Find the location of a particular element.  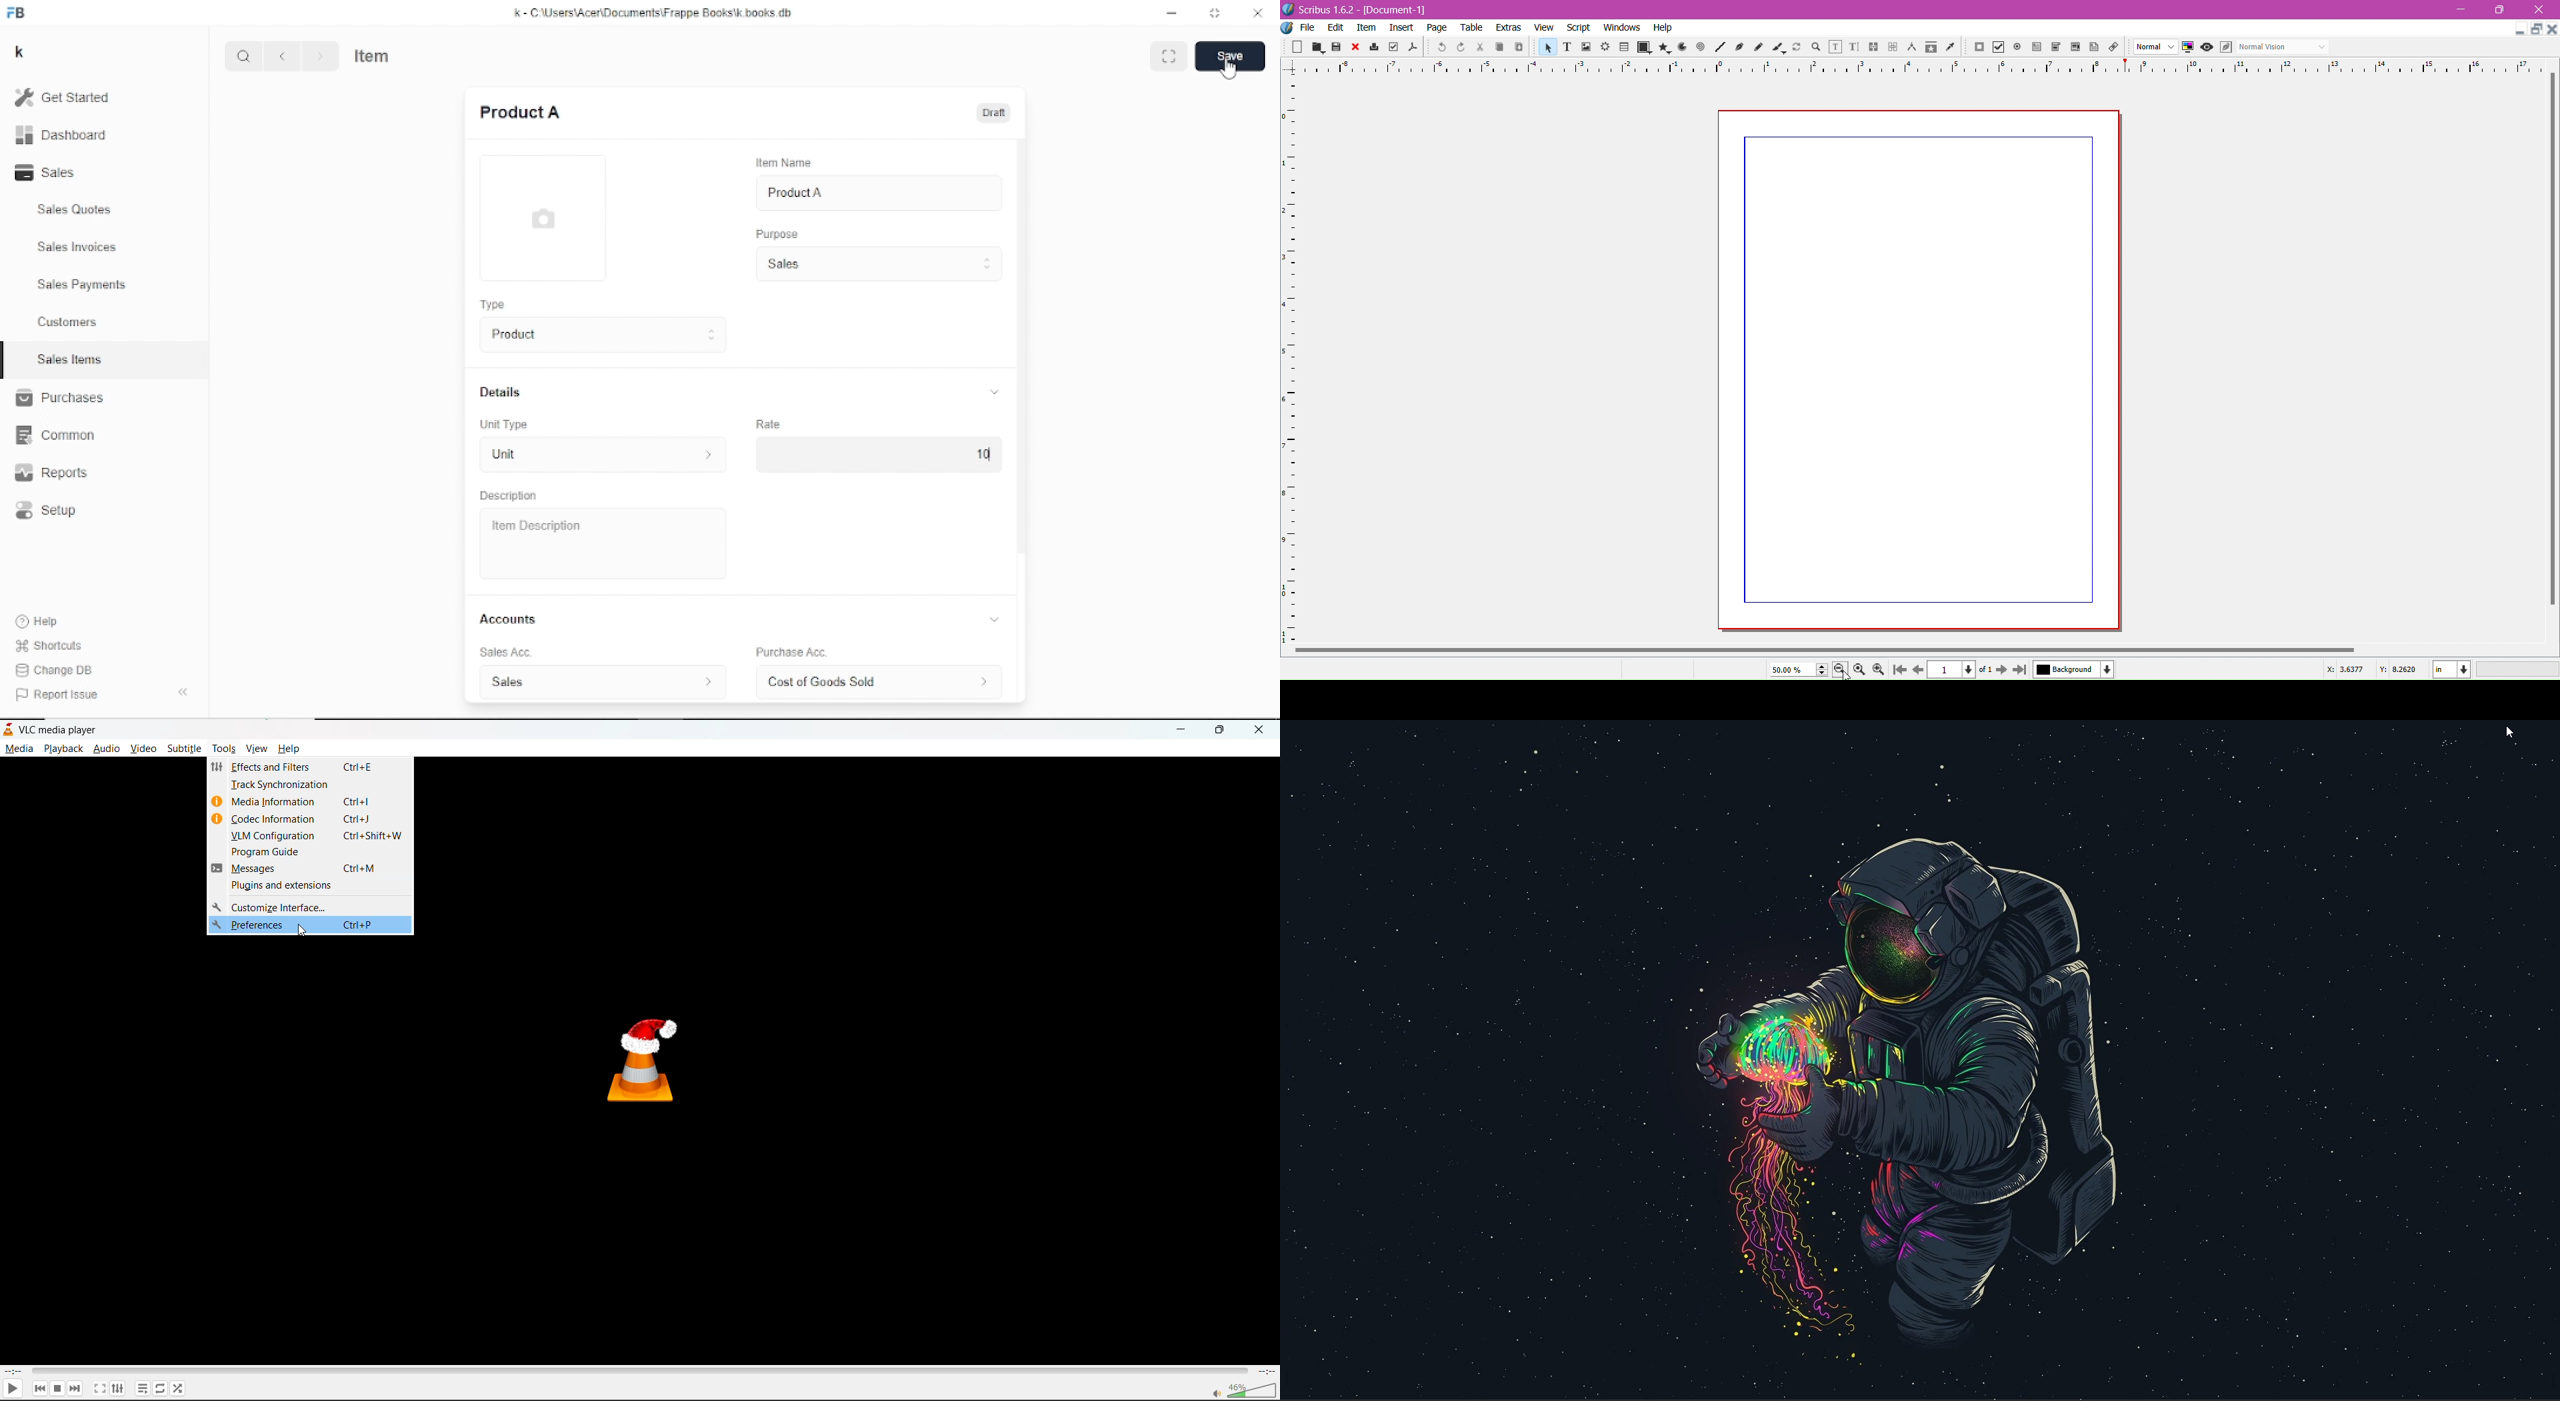

next is located at coordinates (78, 1388).